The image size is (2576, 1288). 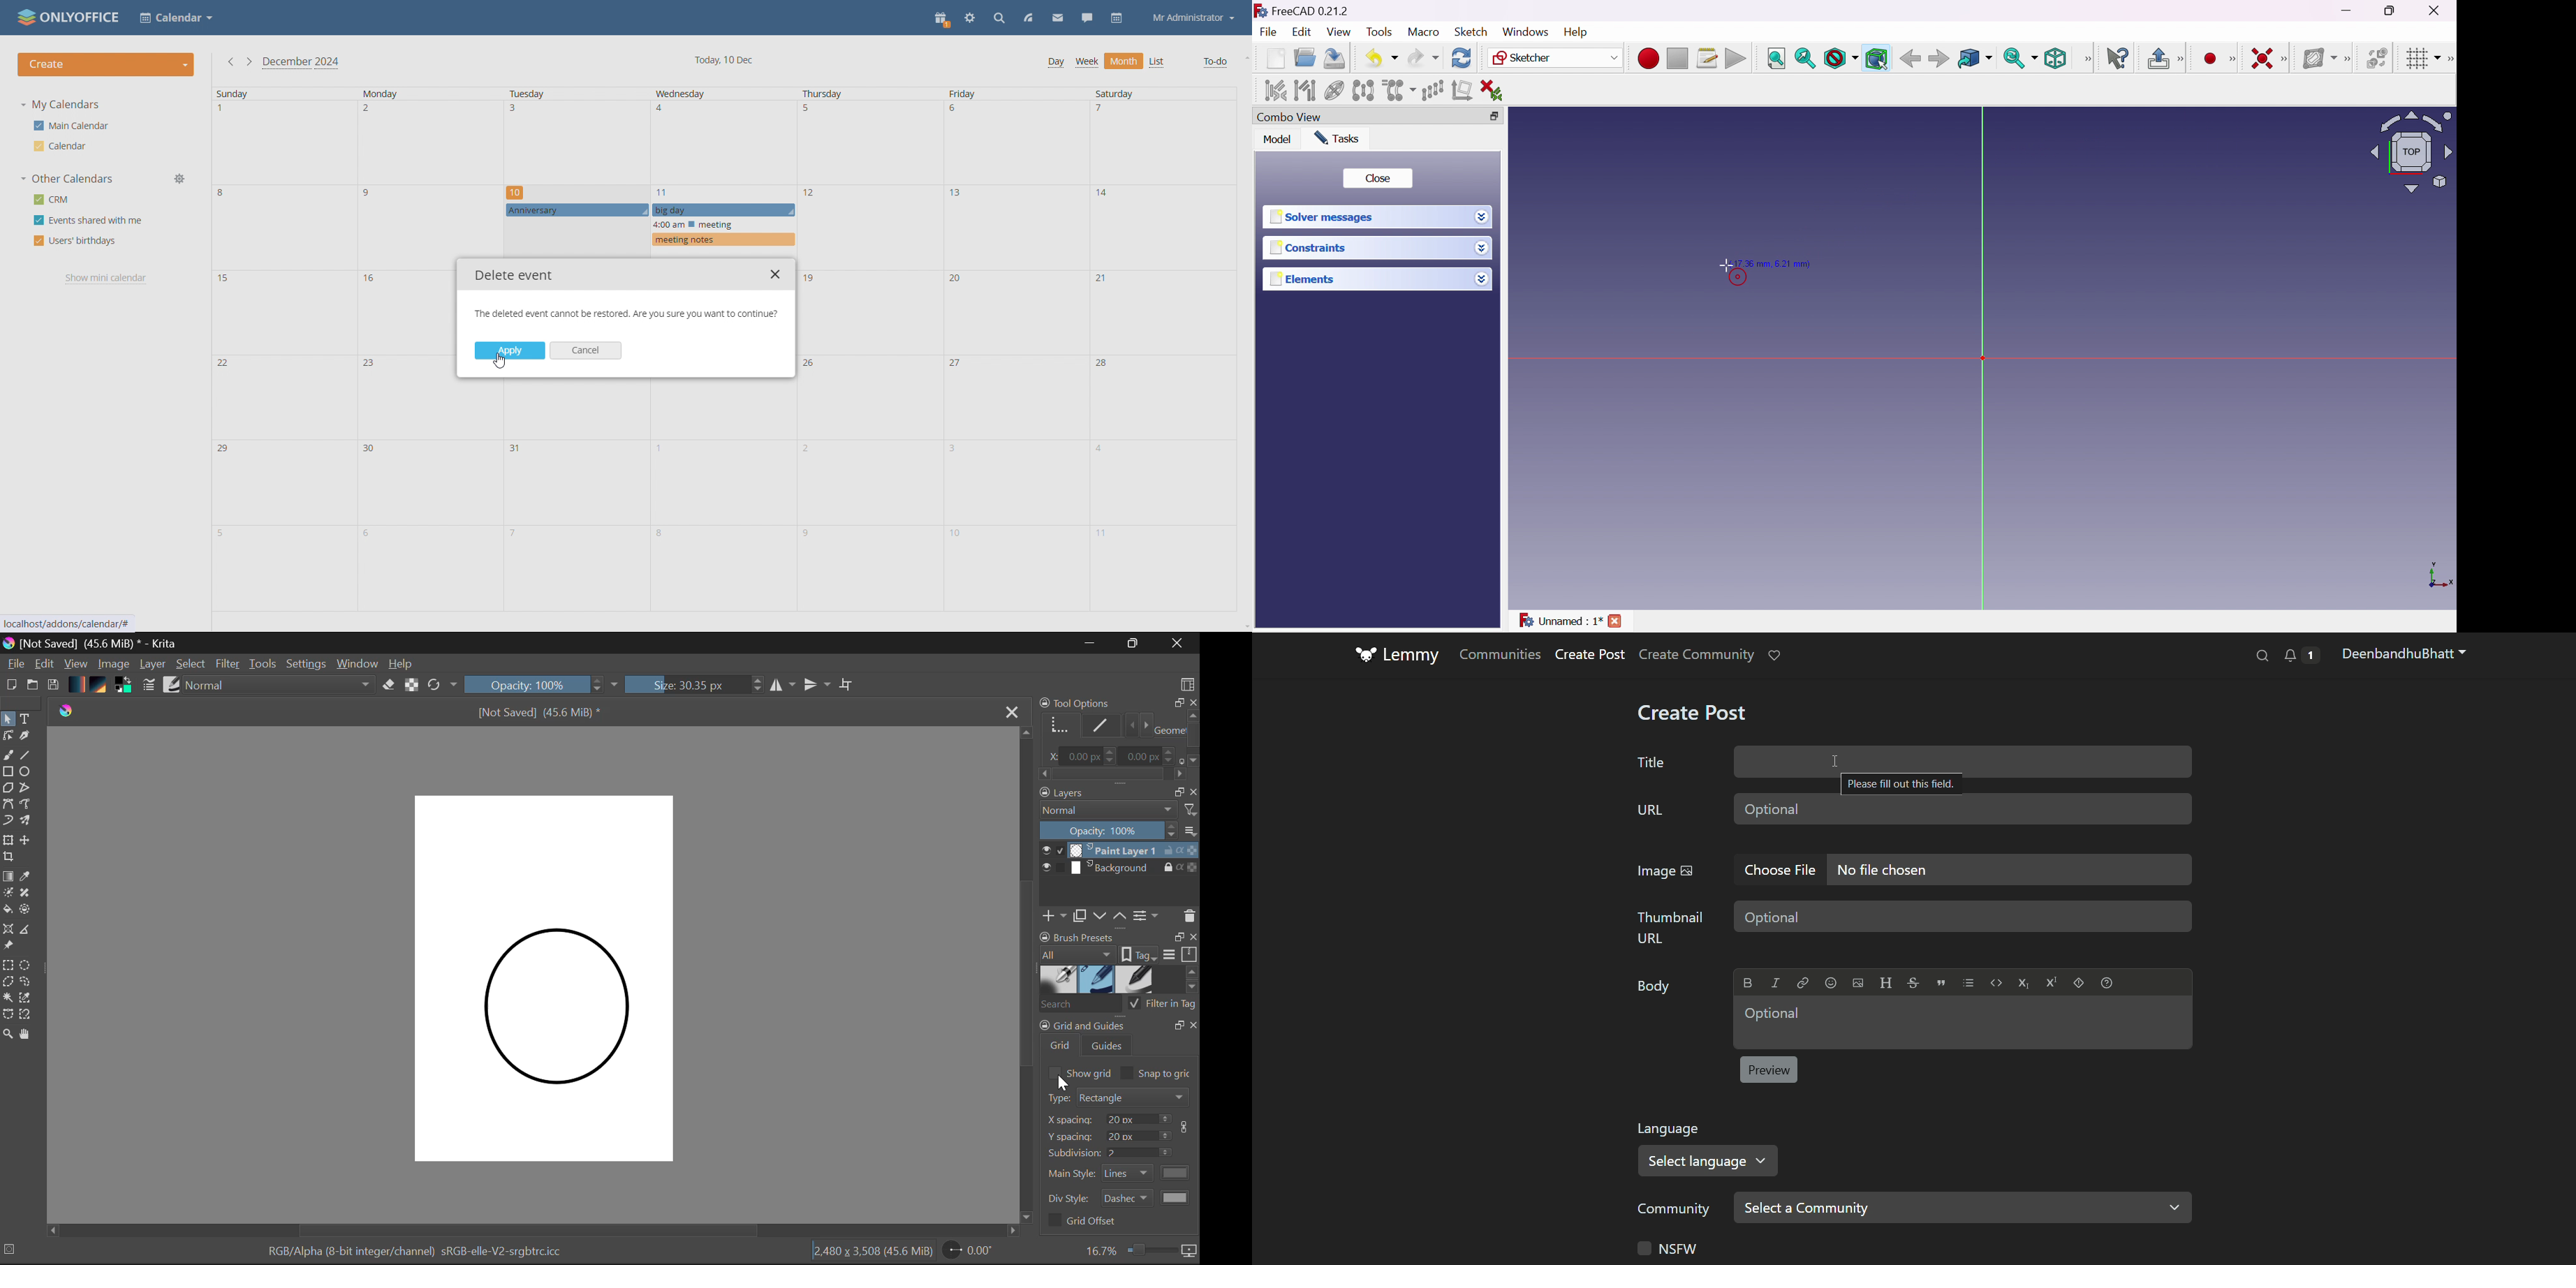 What do you see at coordinates (1275, 58) in the screenshot?
I see `New` at bounding box center [1275, 58].